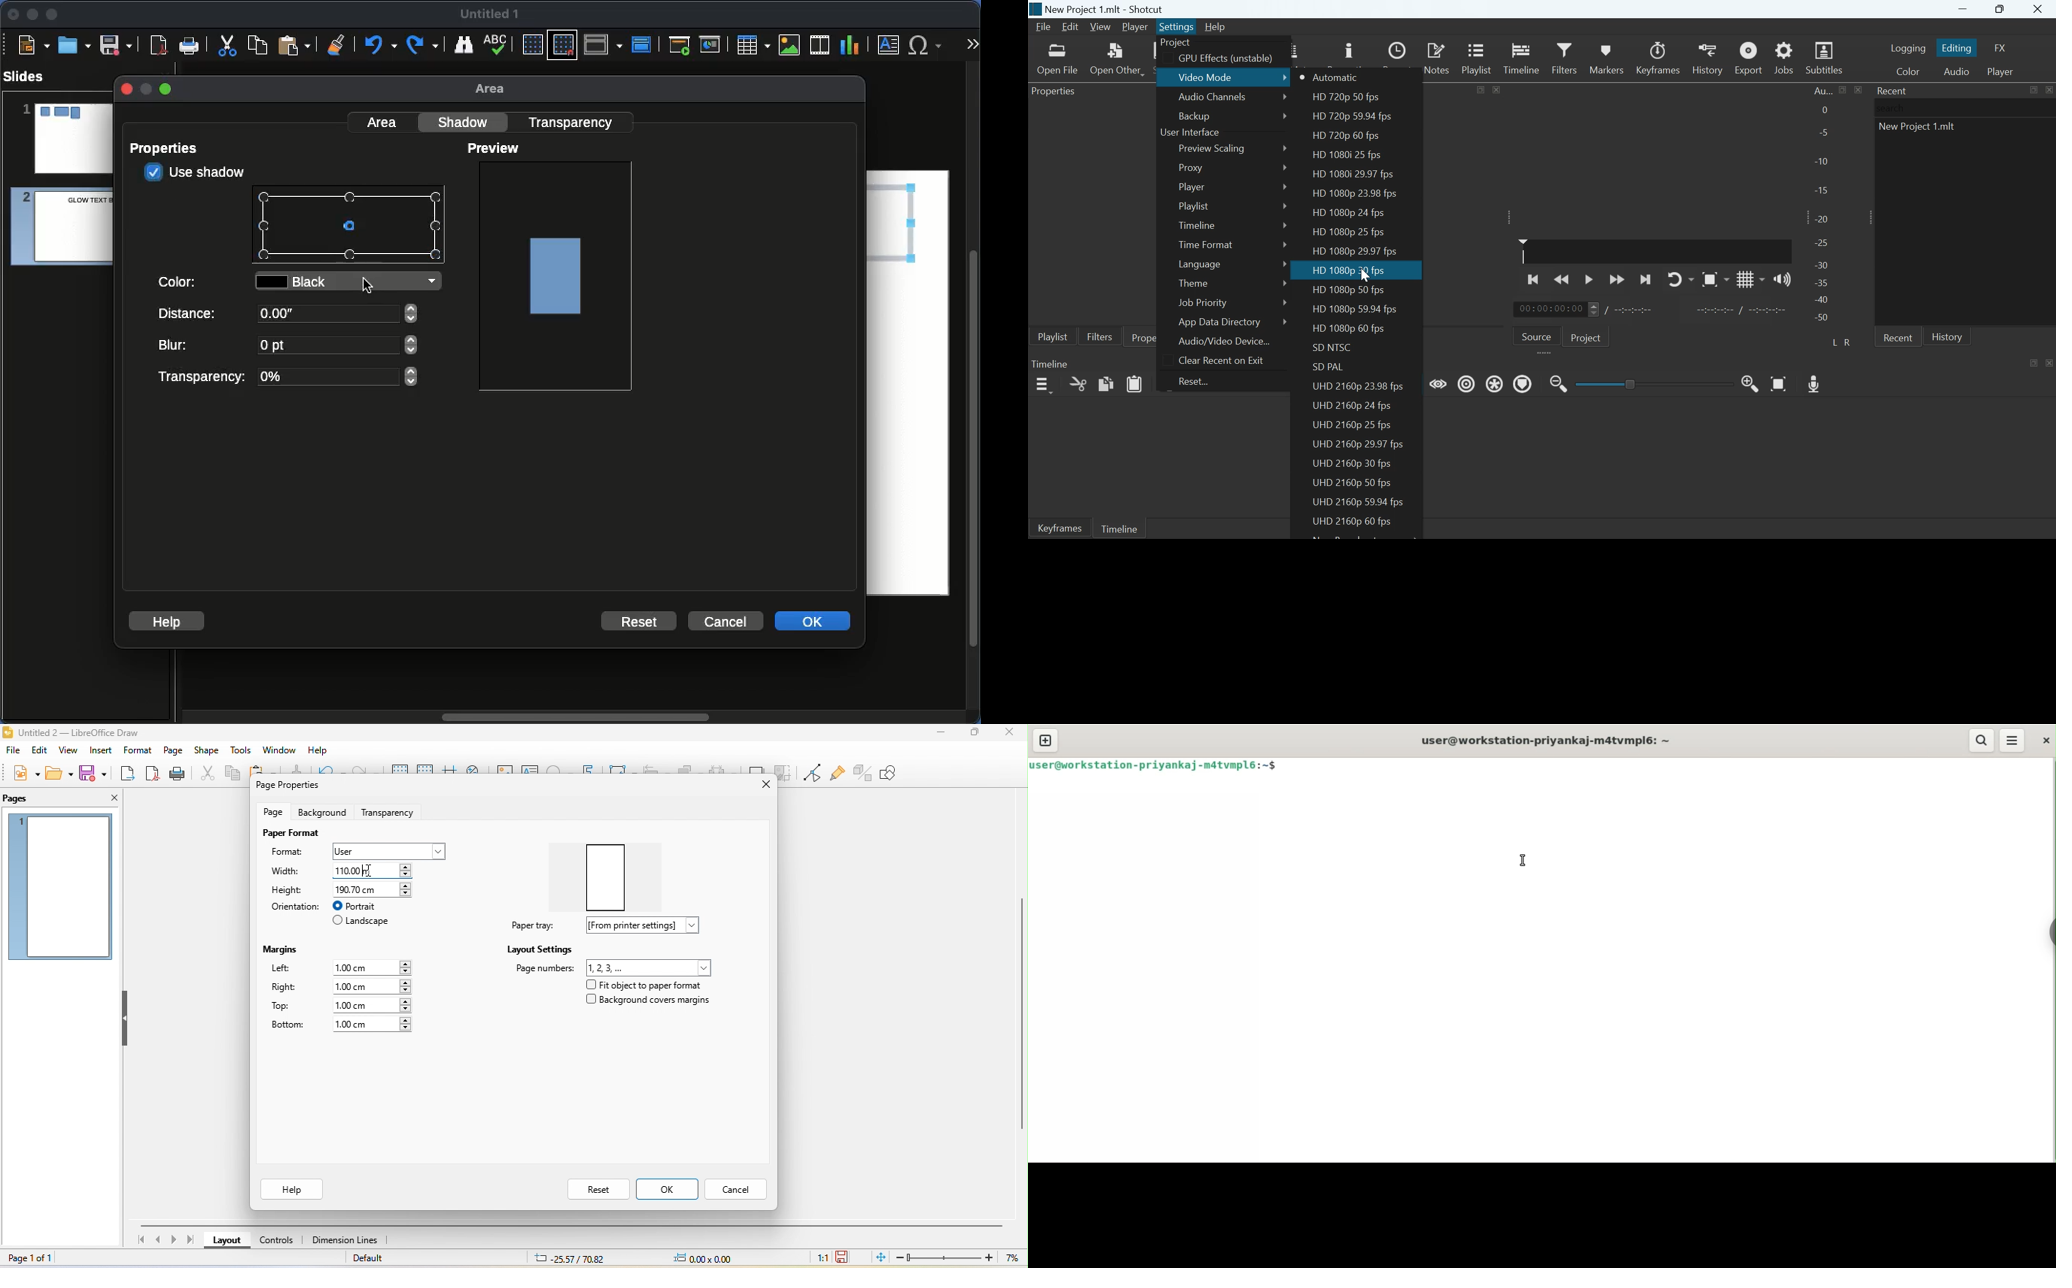 The image size is (2072, 1288). I want to click on HD 720p 59.94 fps, so click(1351, 117).